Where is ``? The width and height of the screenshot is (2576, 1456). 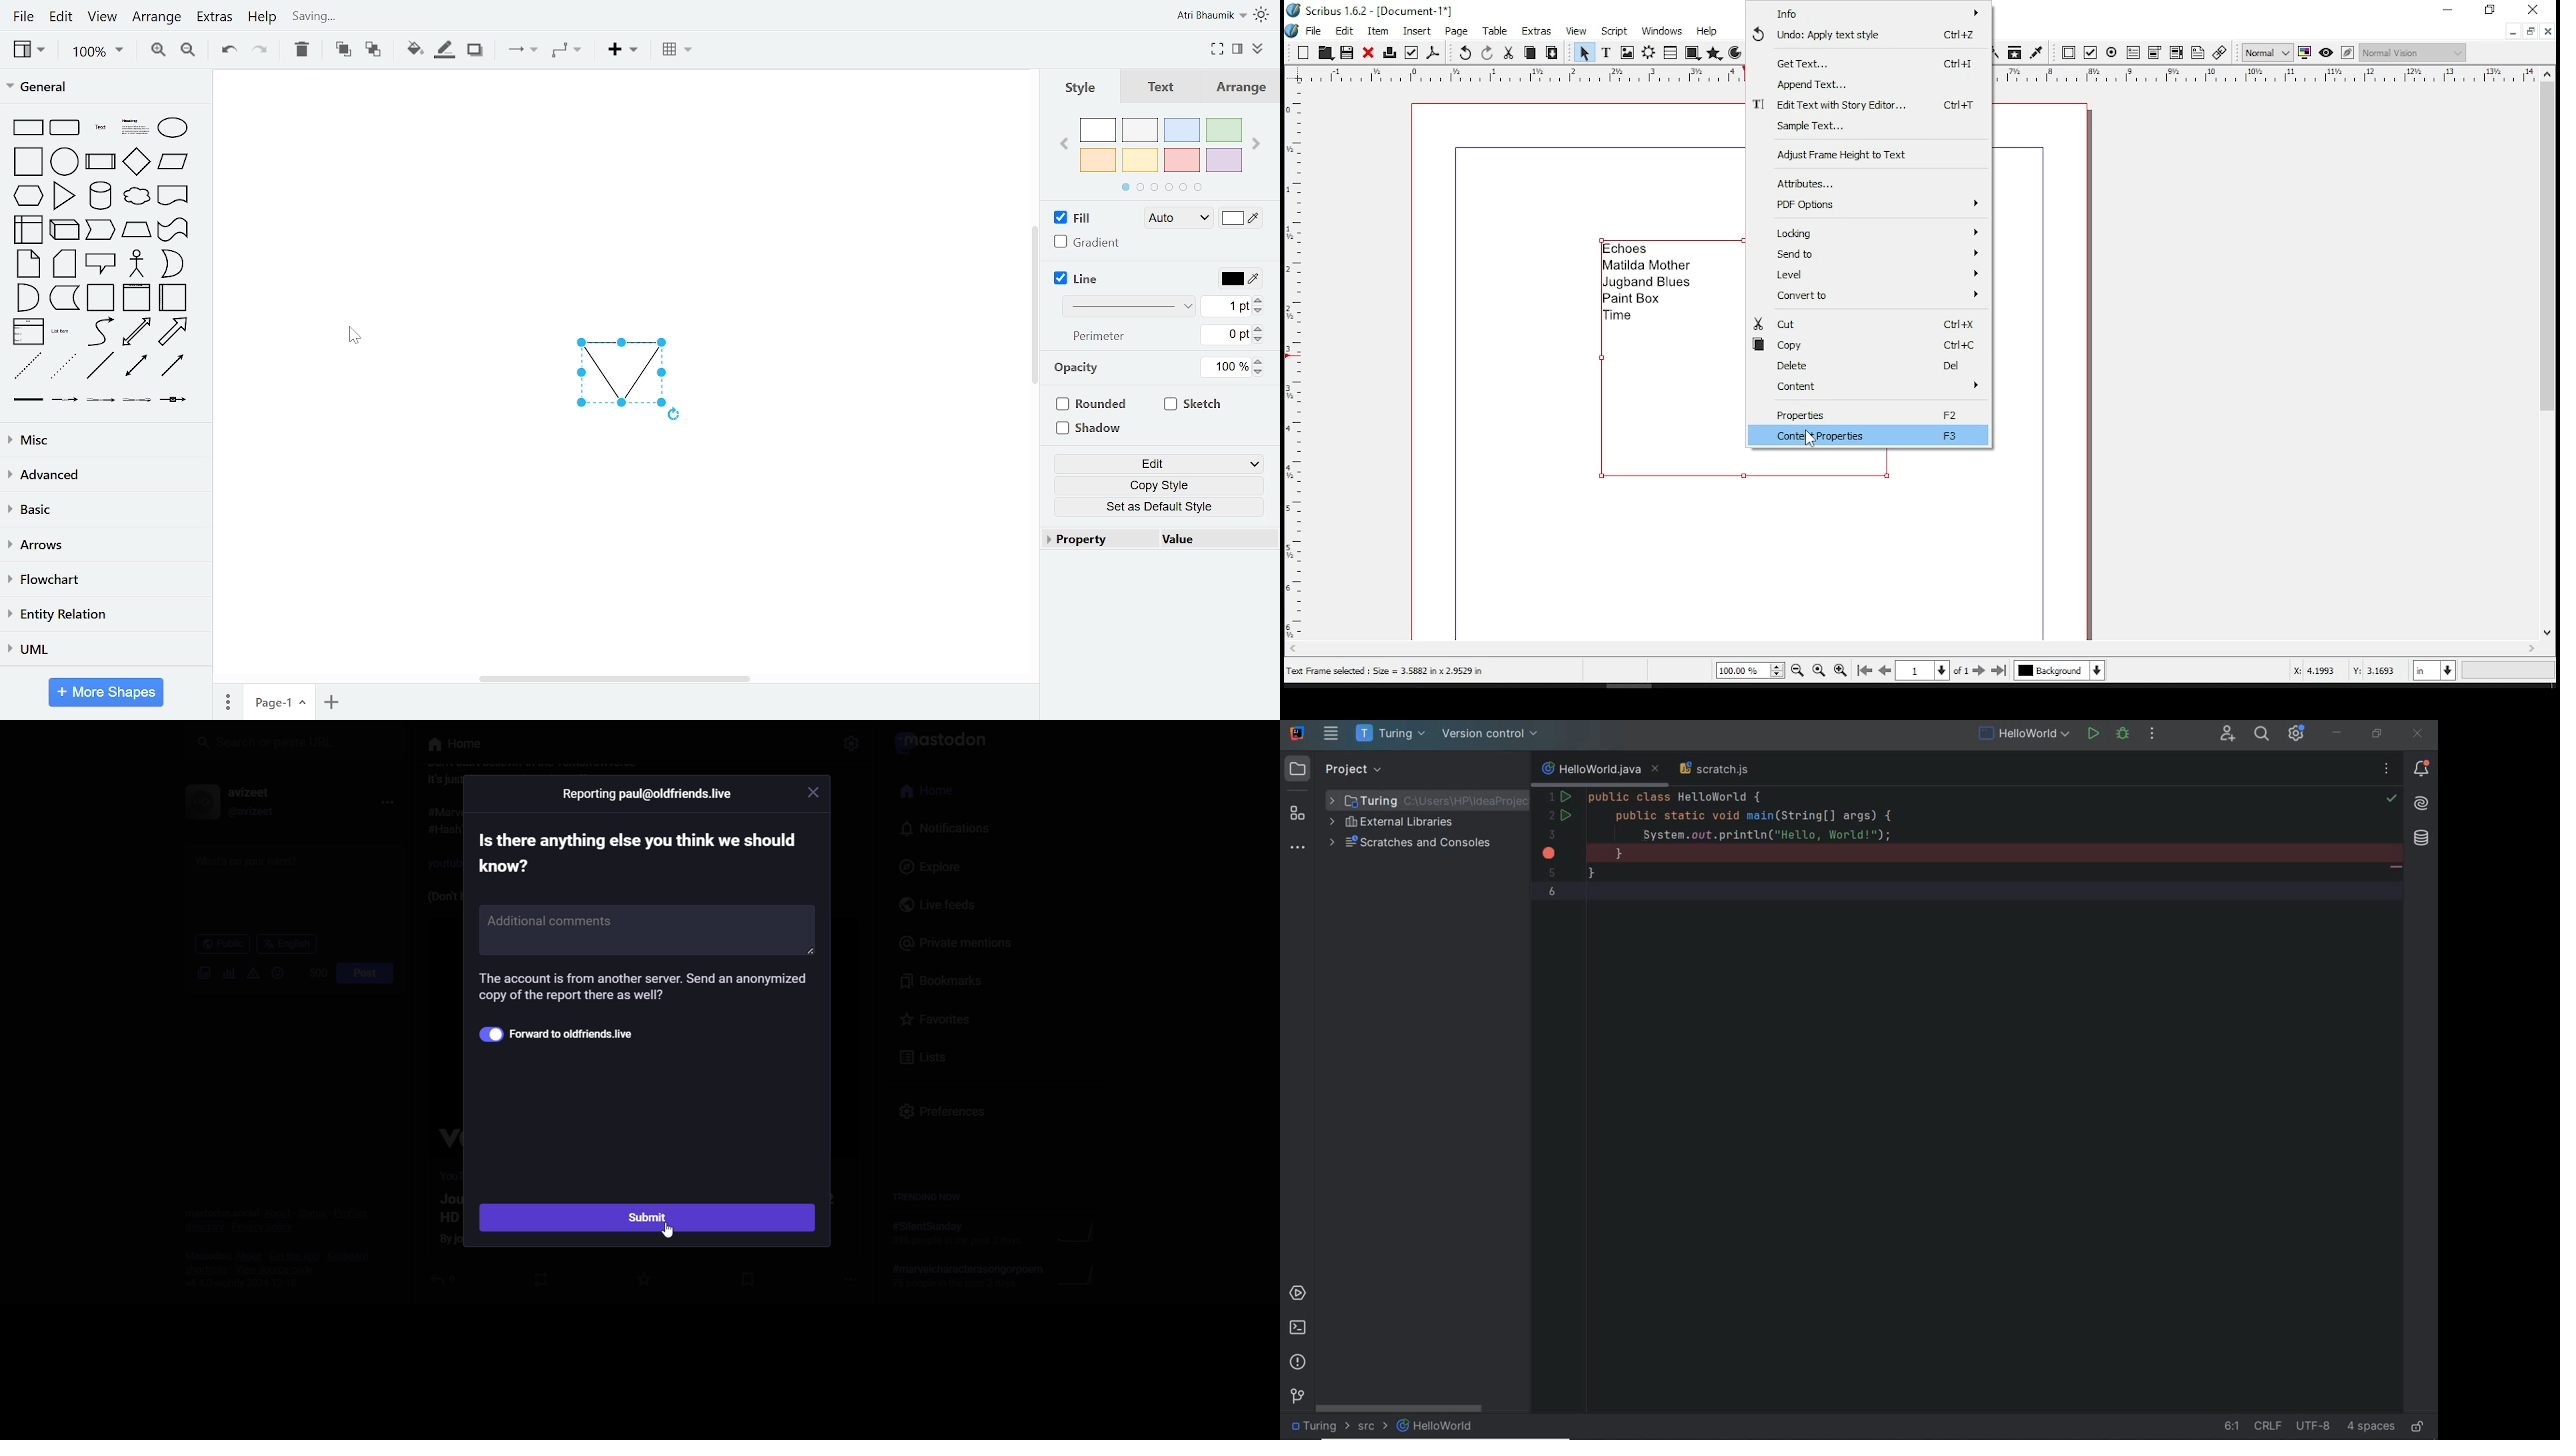
 is located at coordinates (851, 740).